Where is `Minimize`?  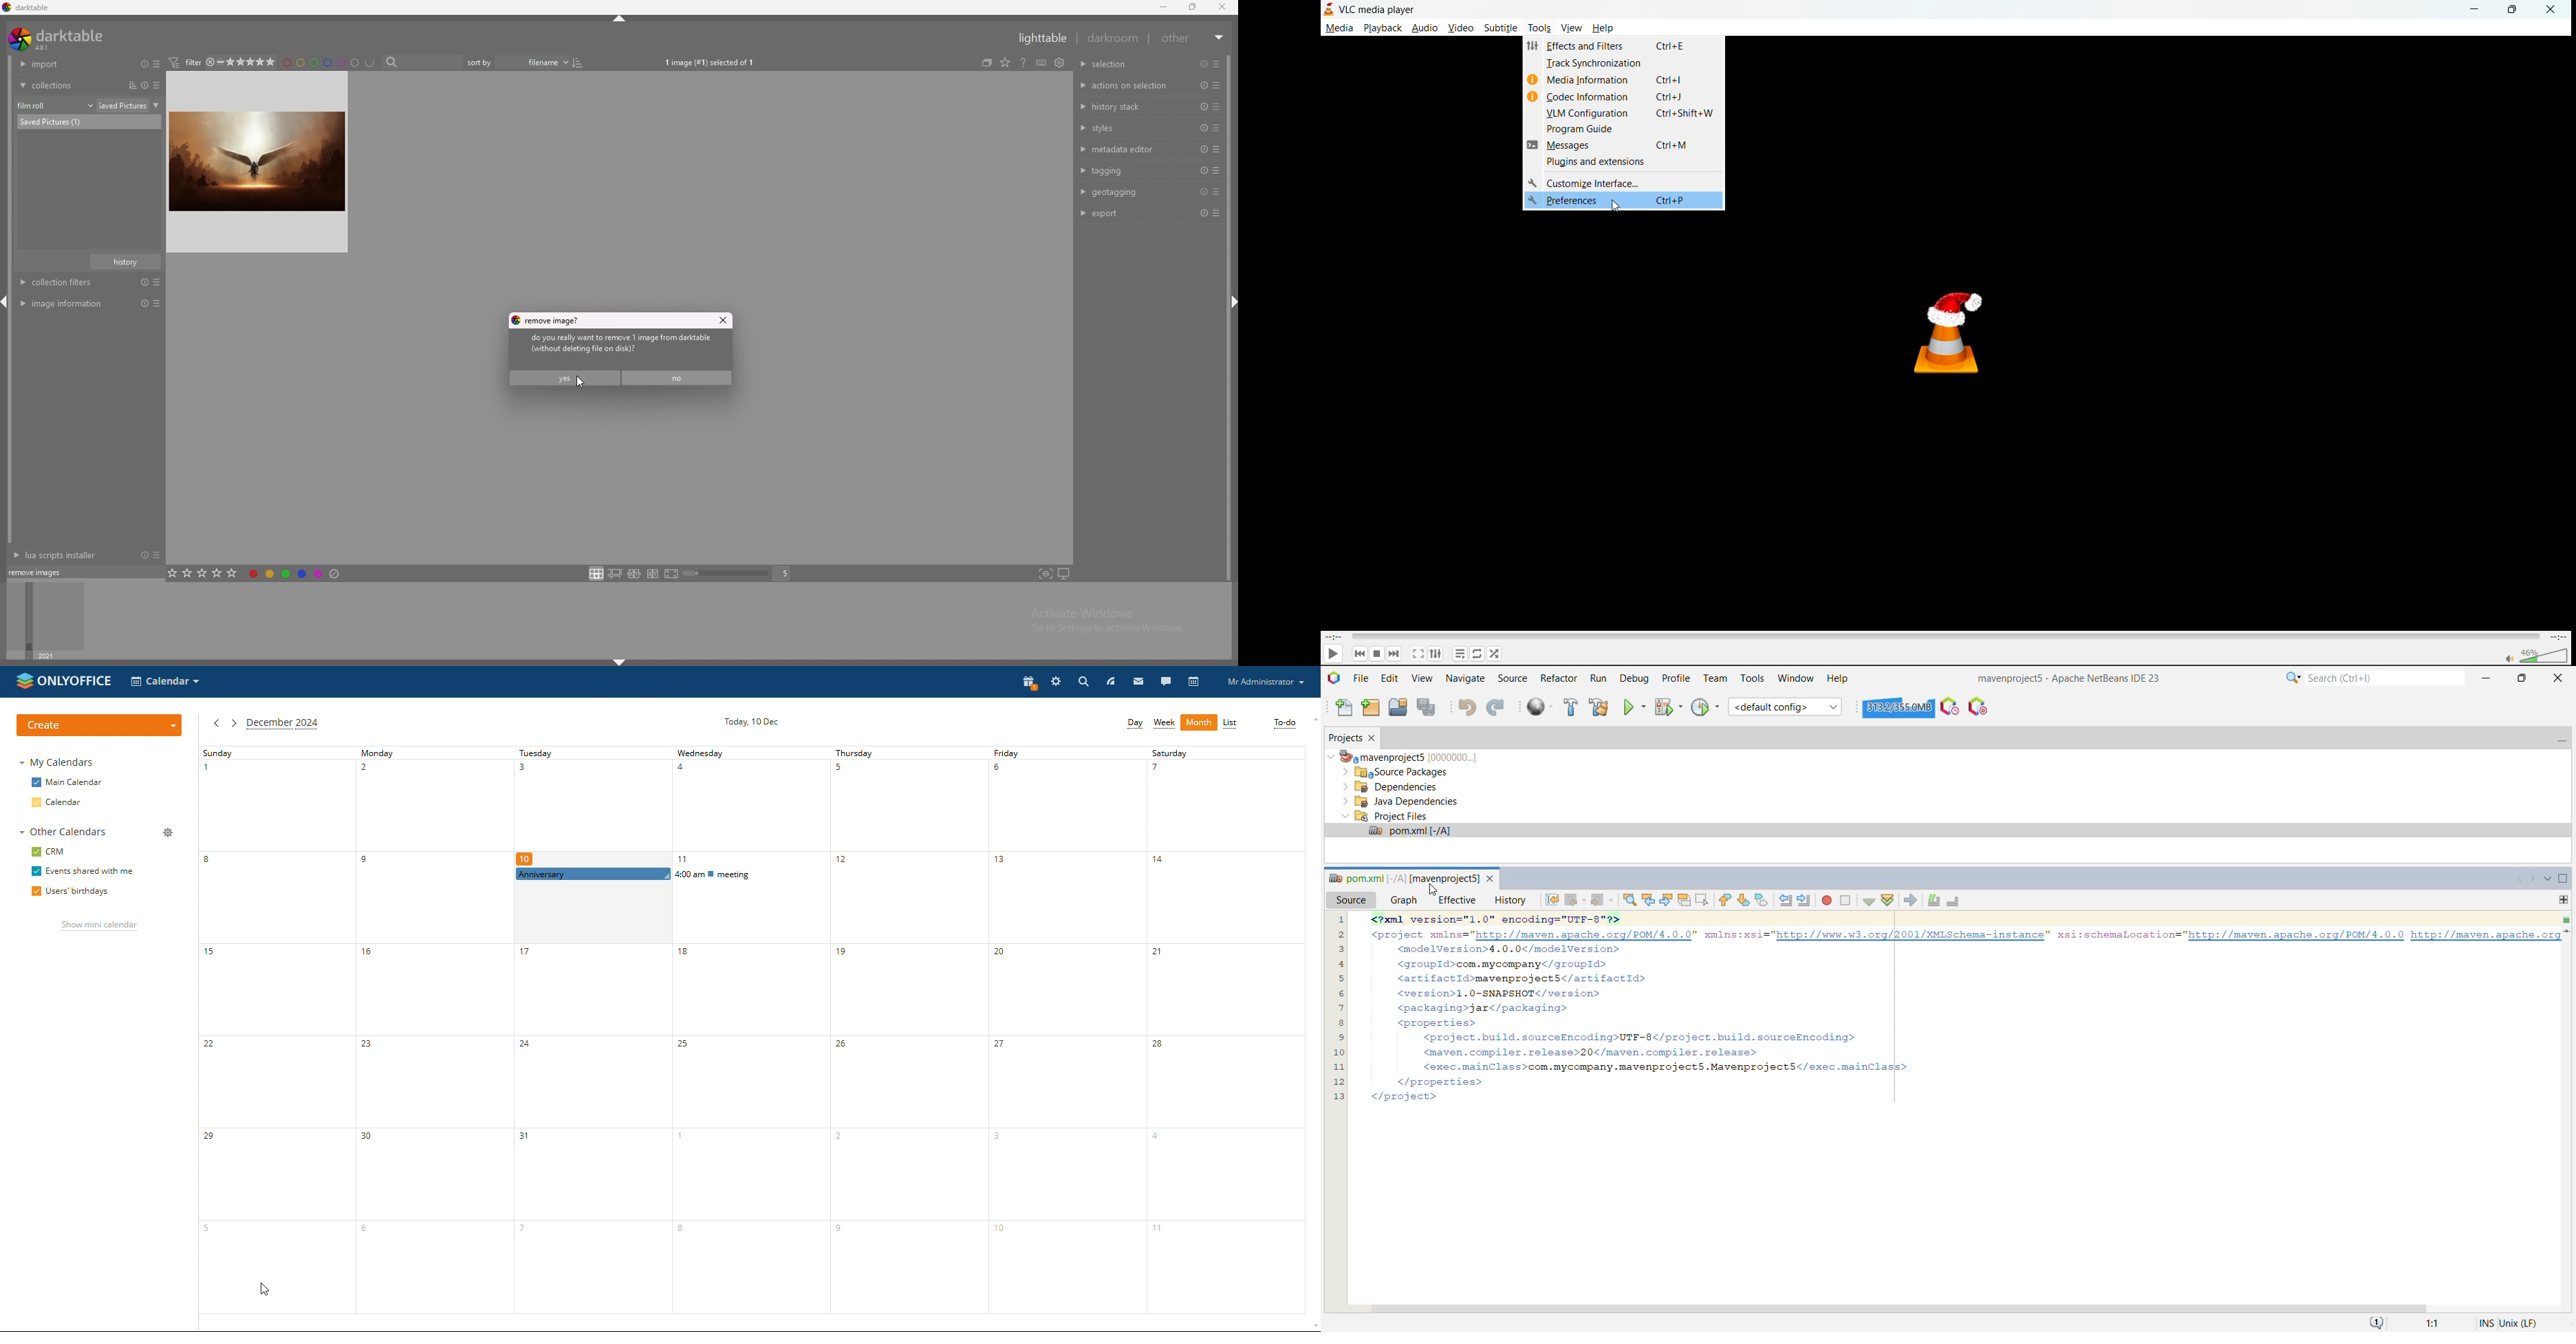 Minimize is located at coordinates (2487, 676).